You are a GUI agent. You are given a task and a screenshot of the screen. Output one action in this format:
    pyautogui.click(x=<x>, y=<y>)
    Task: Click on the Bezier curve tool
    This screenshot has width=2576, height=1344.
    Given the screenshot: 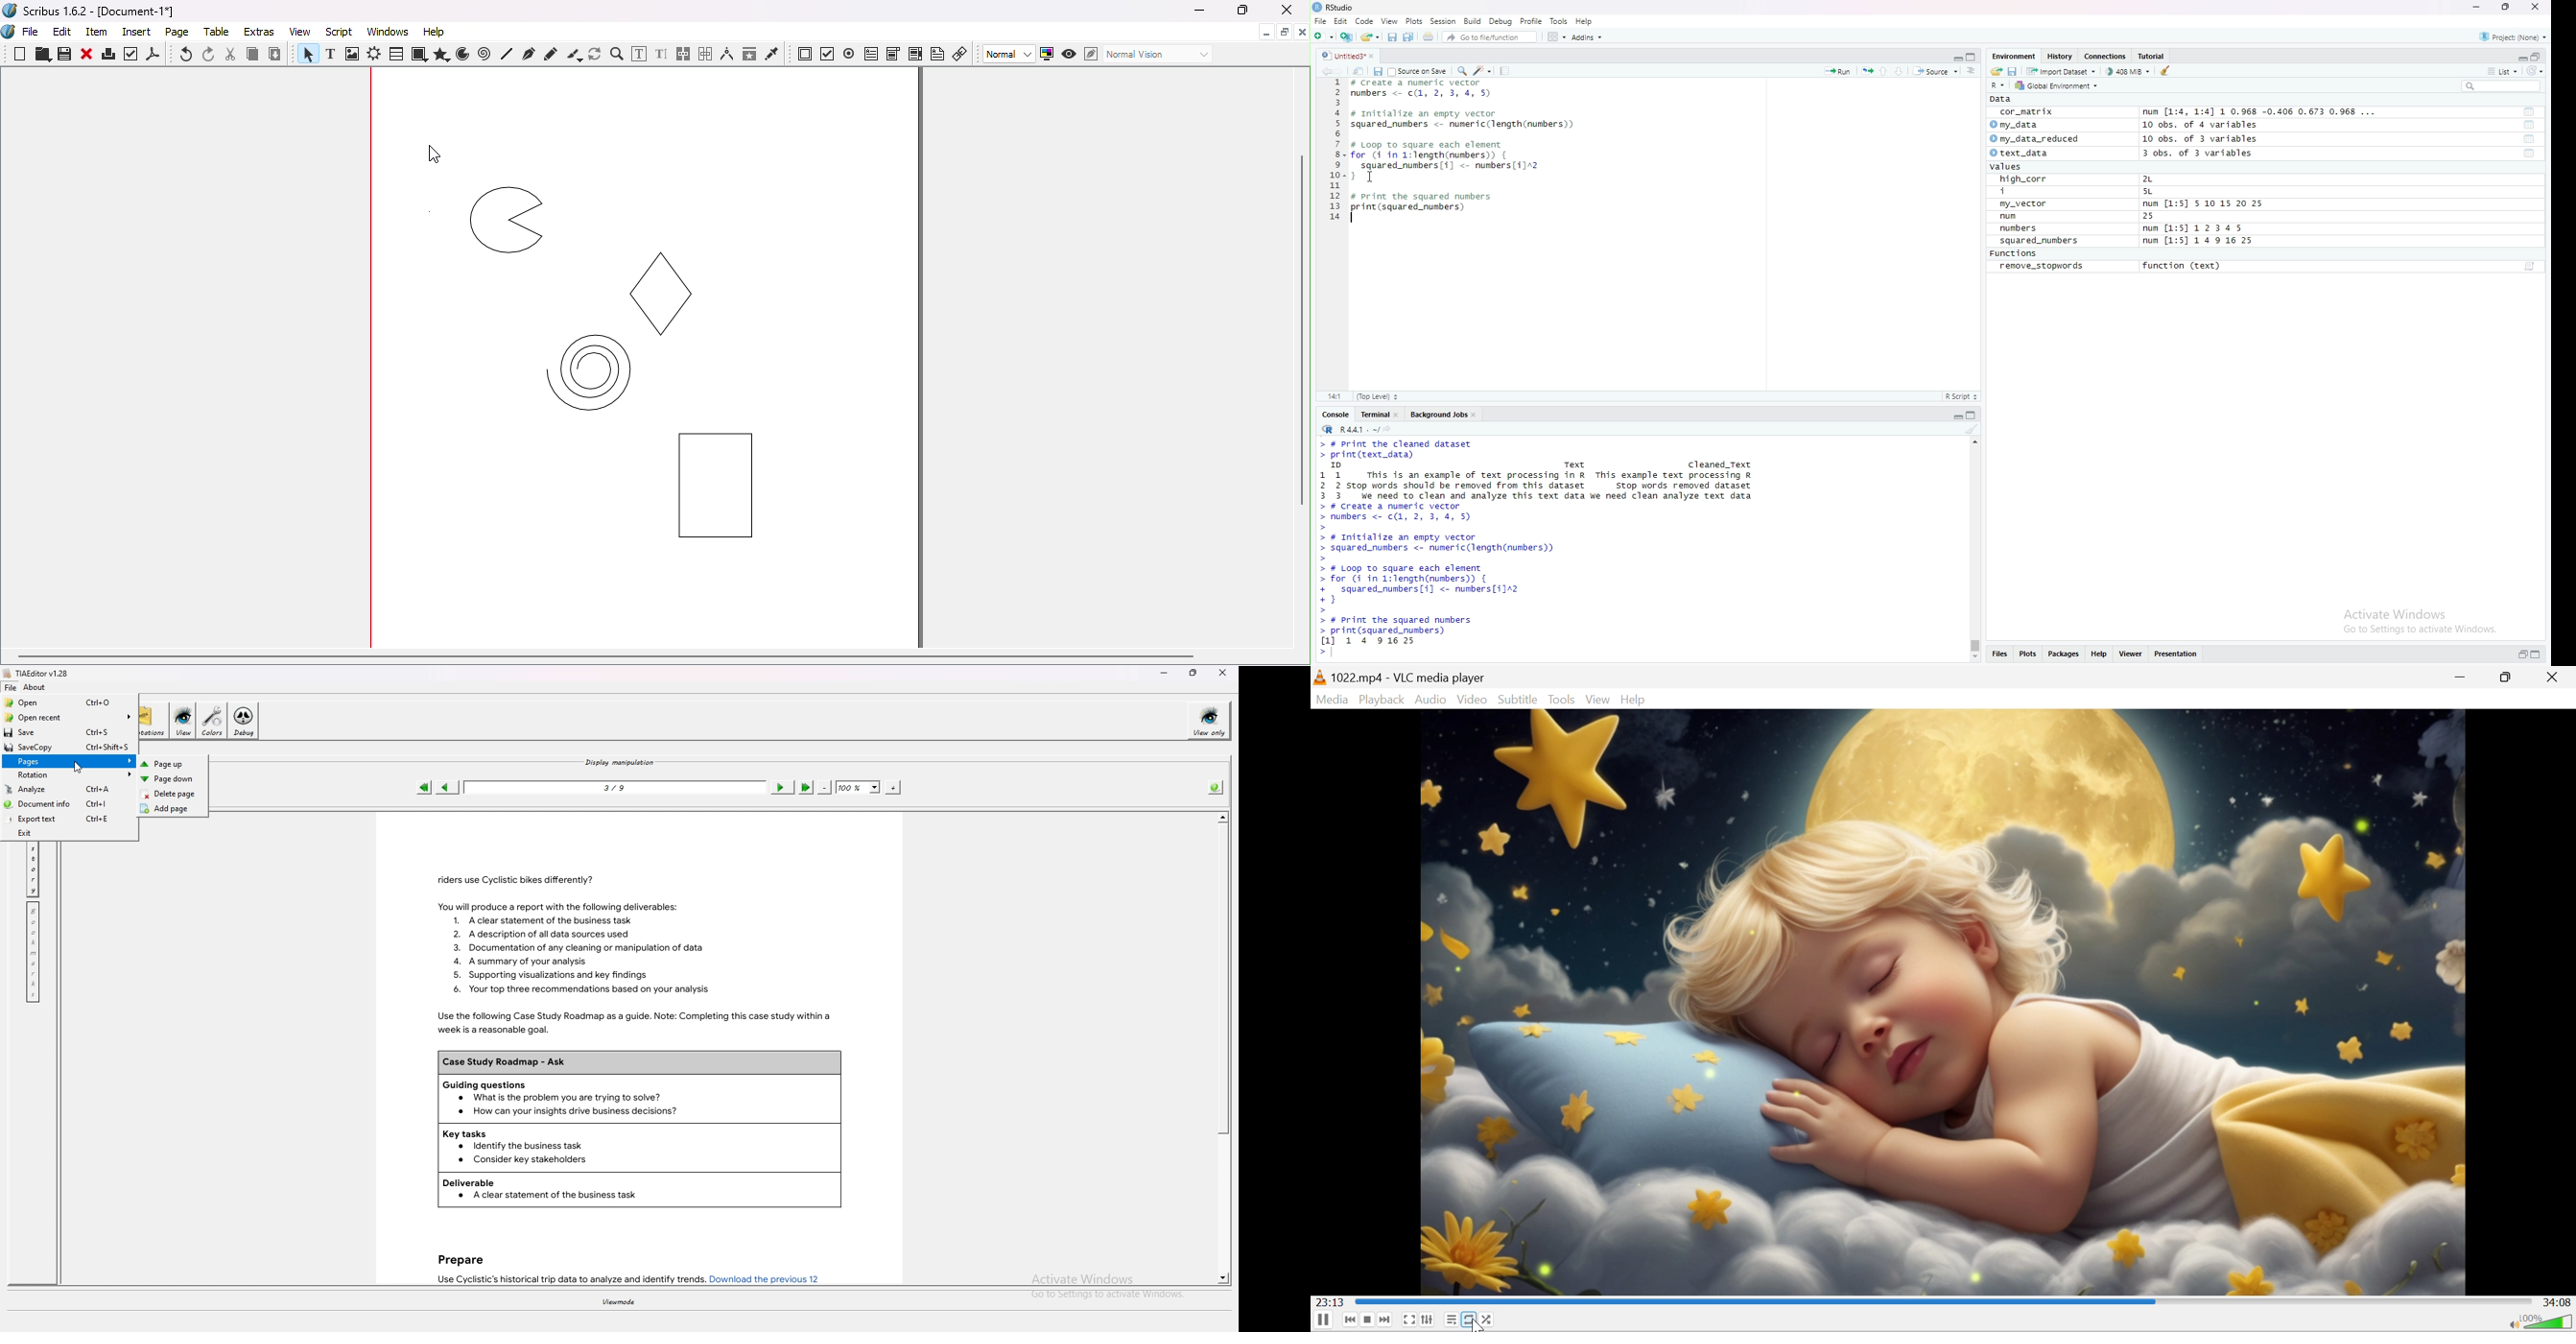 What is the action you would take?
    pyautogui.click(x=528, y=54)
    